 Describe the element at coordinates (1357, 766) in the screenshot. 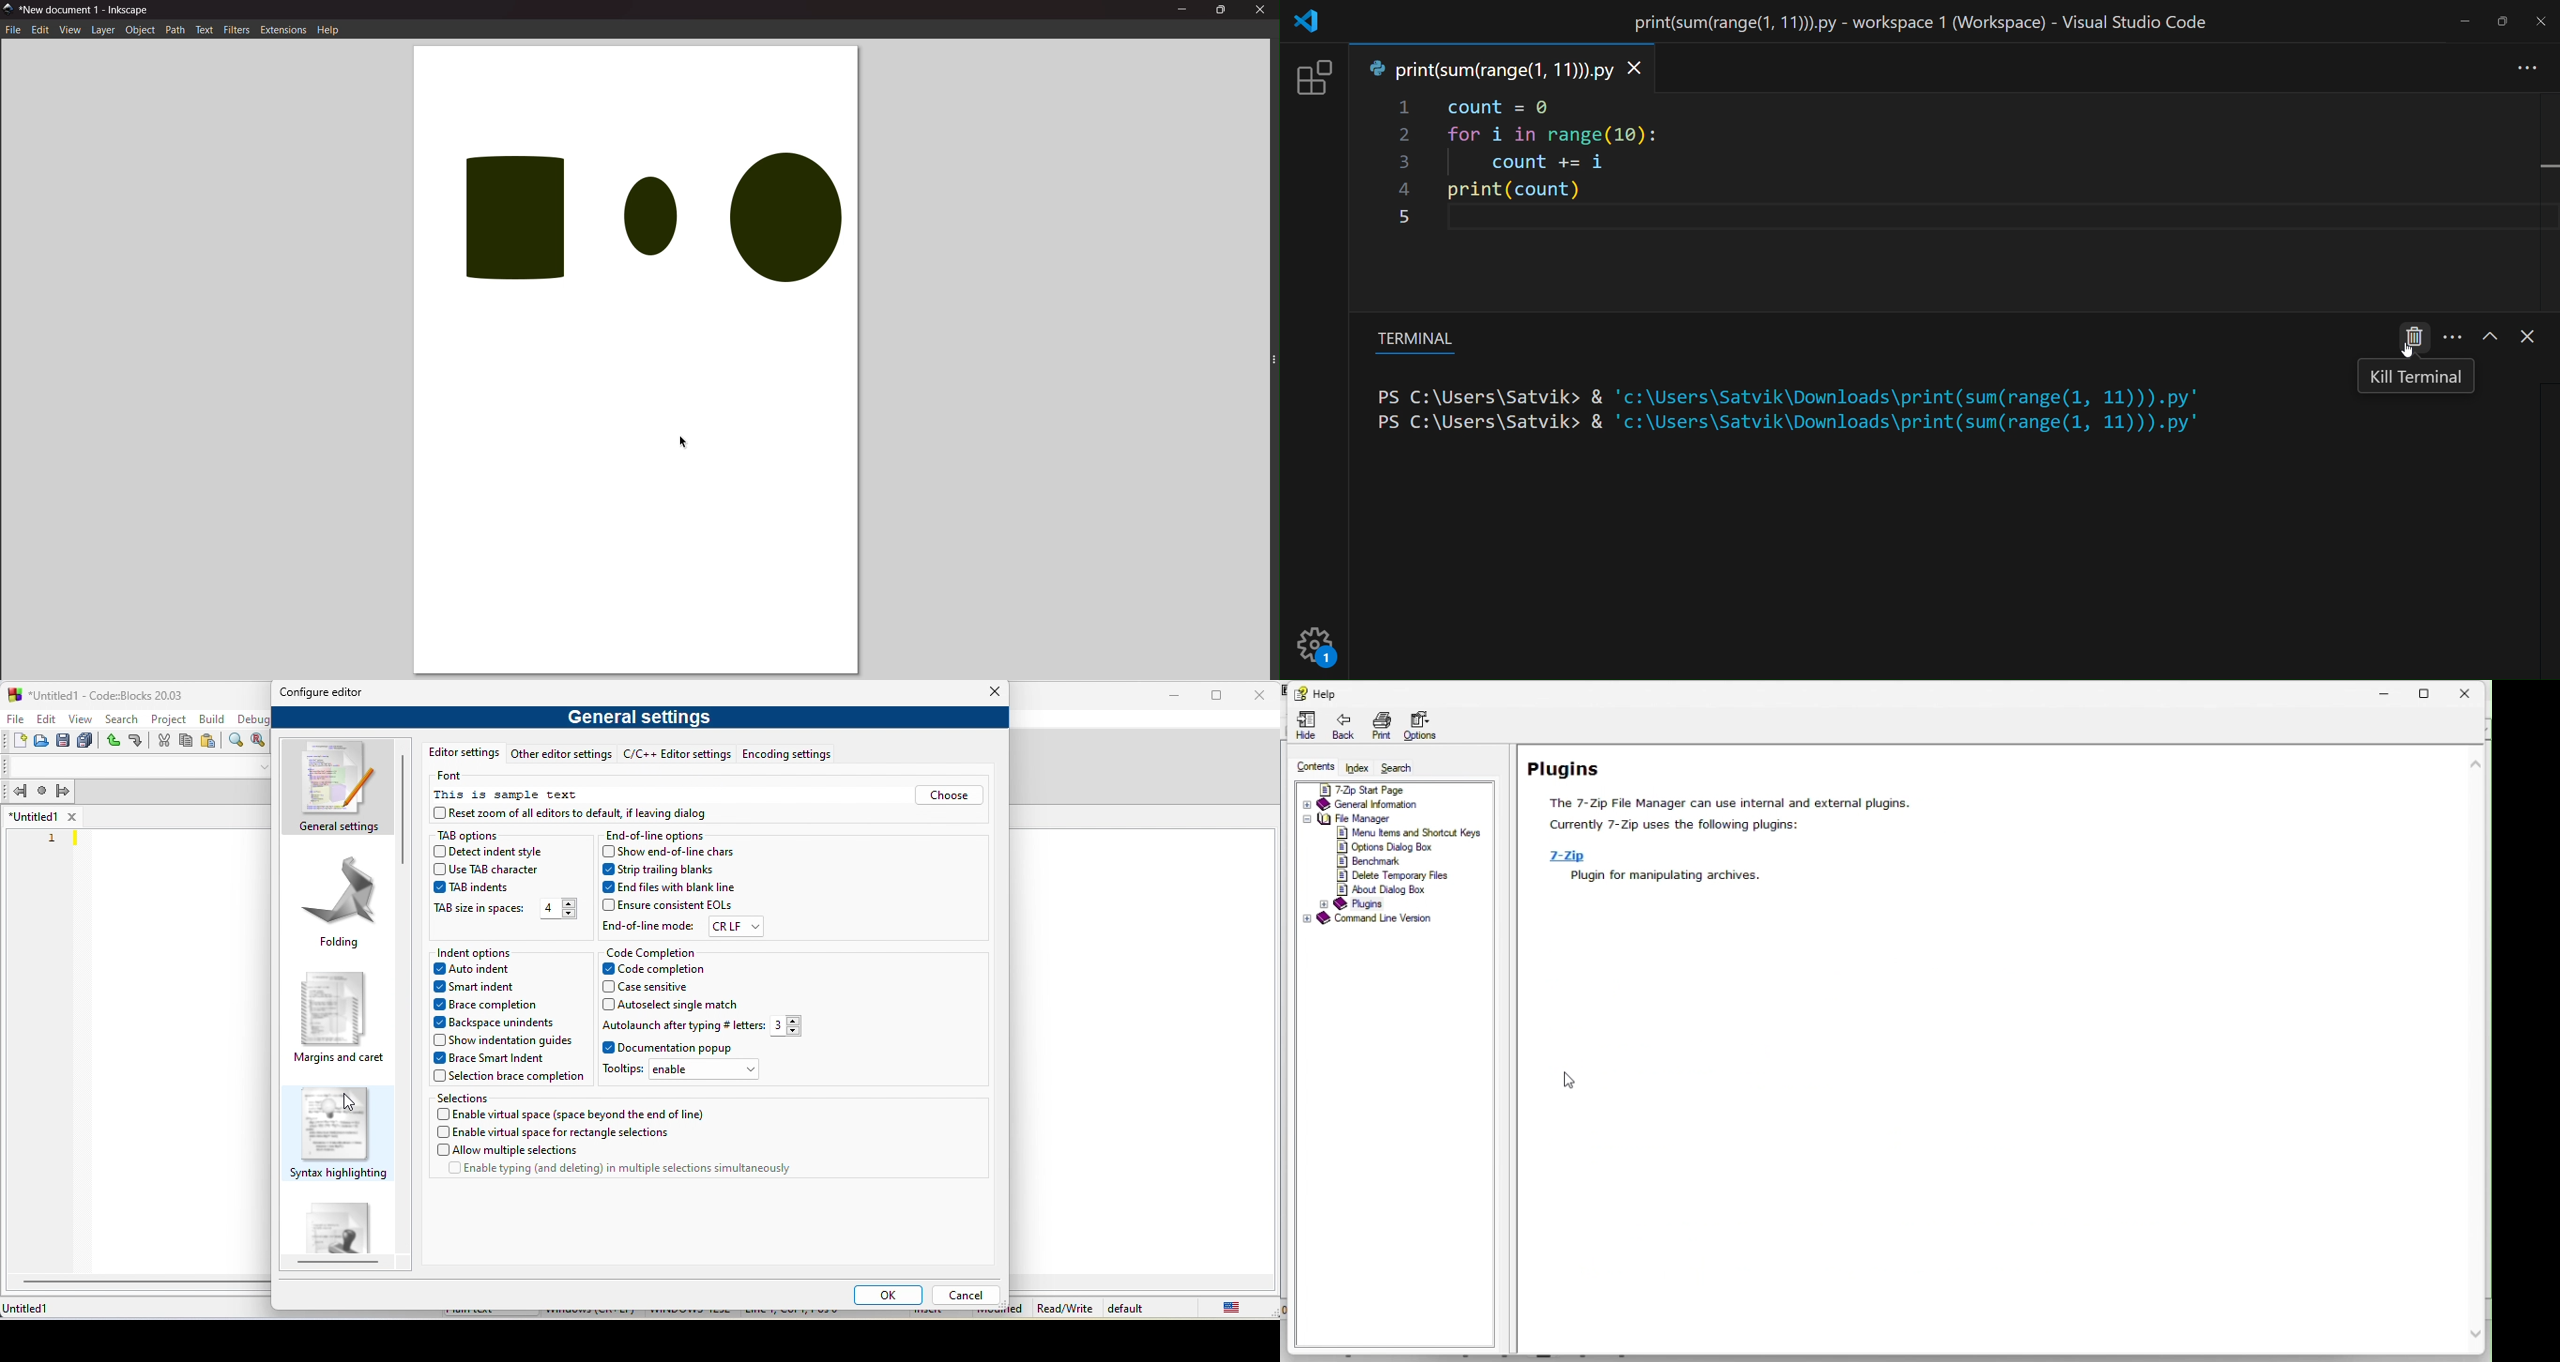

I see `Index` at that location.